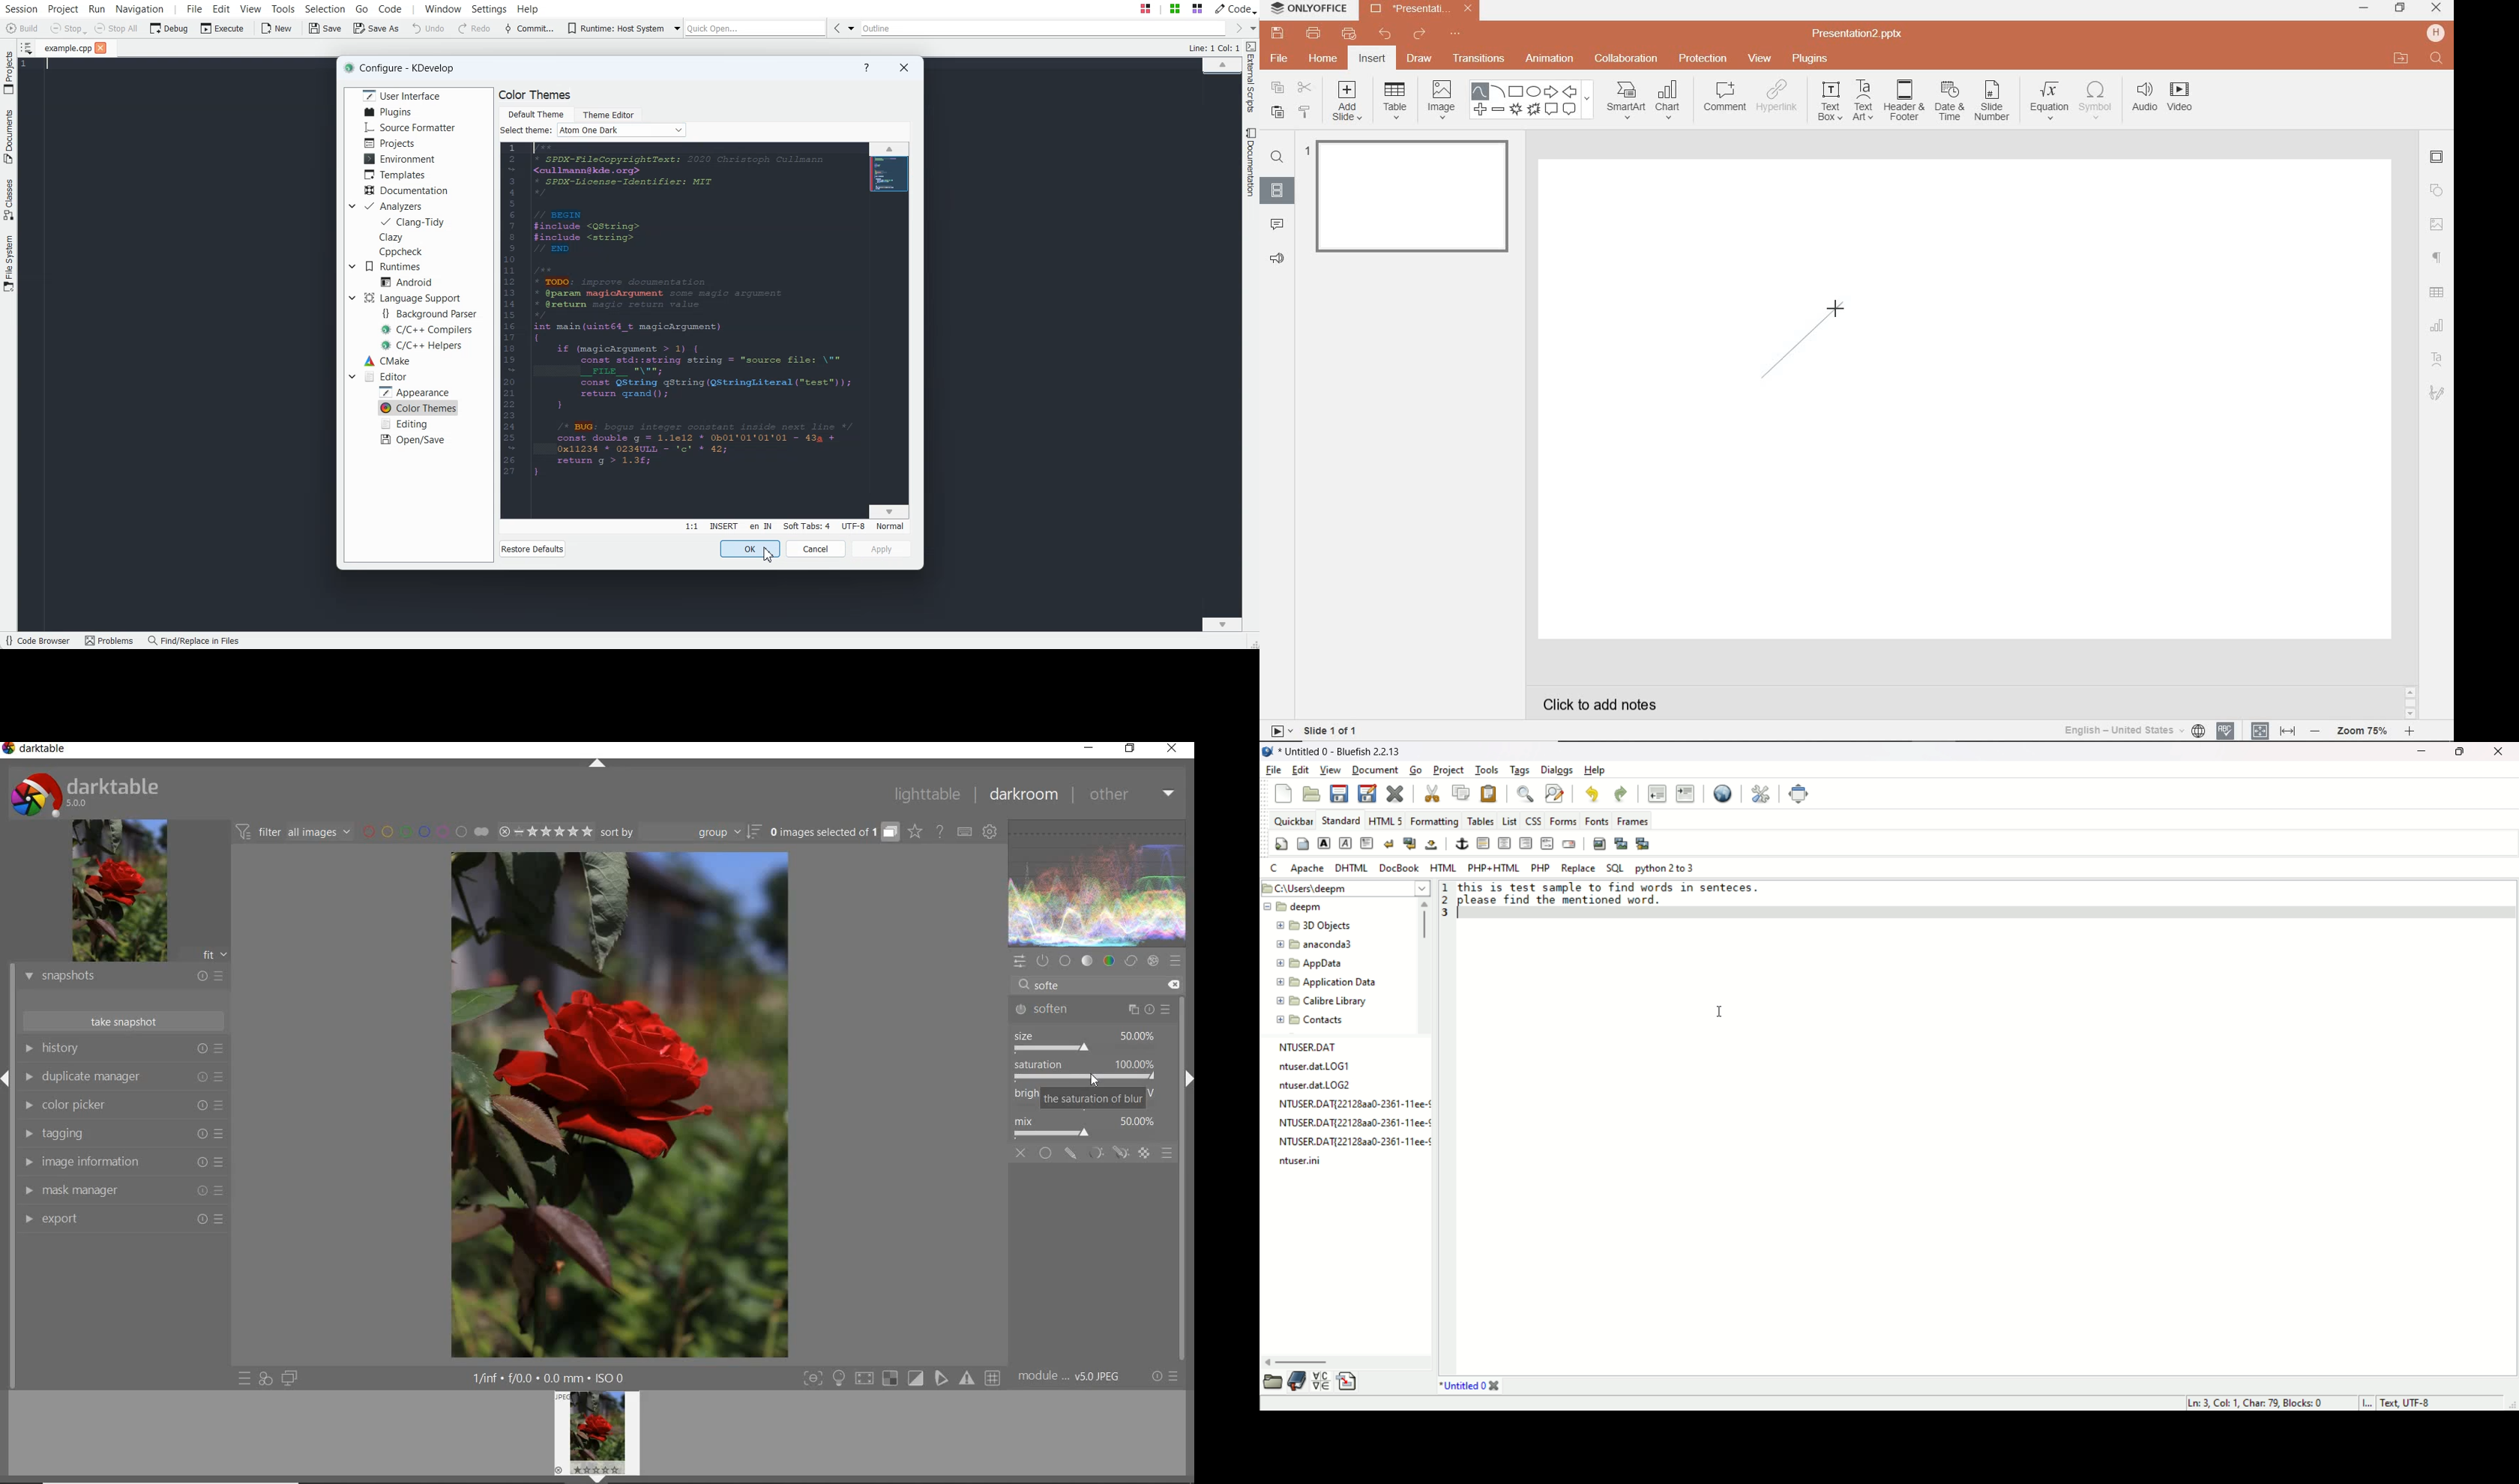 The height and width of the screenshot is (1484, 2520). I want to click on TRANSITIONS, so click(1481, 60).